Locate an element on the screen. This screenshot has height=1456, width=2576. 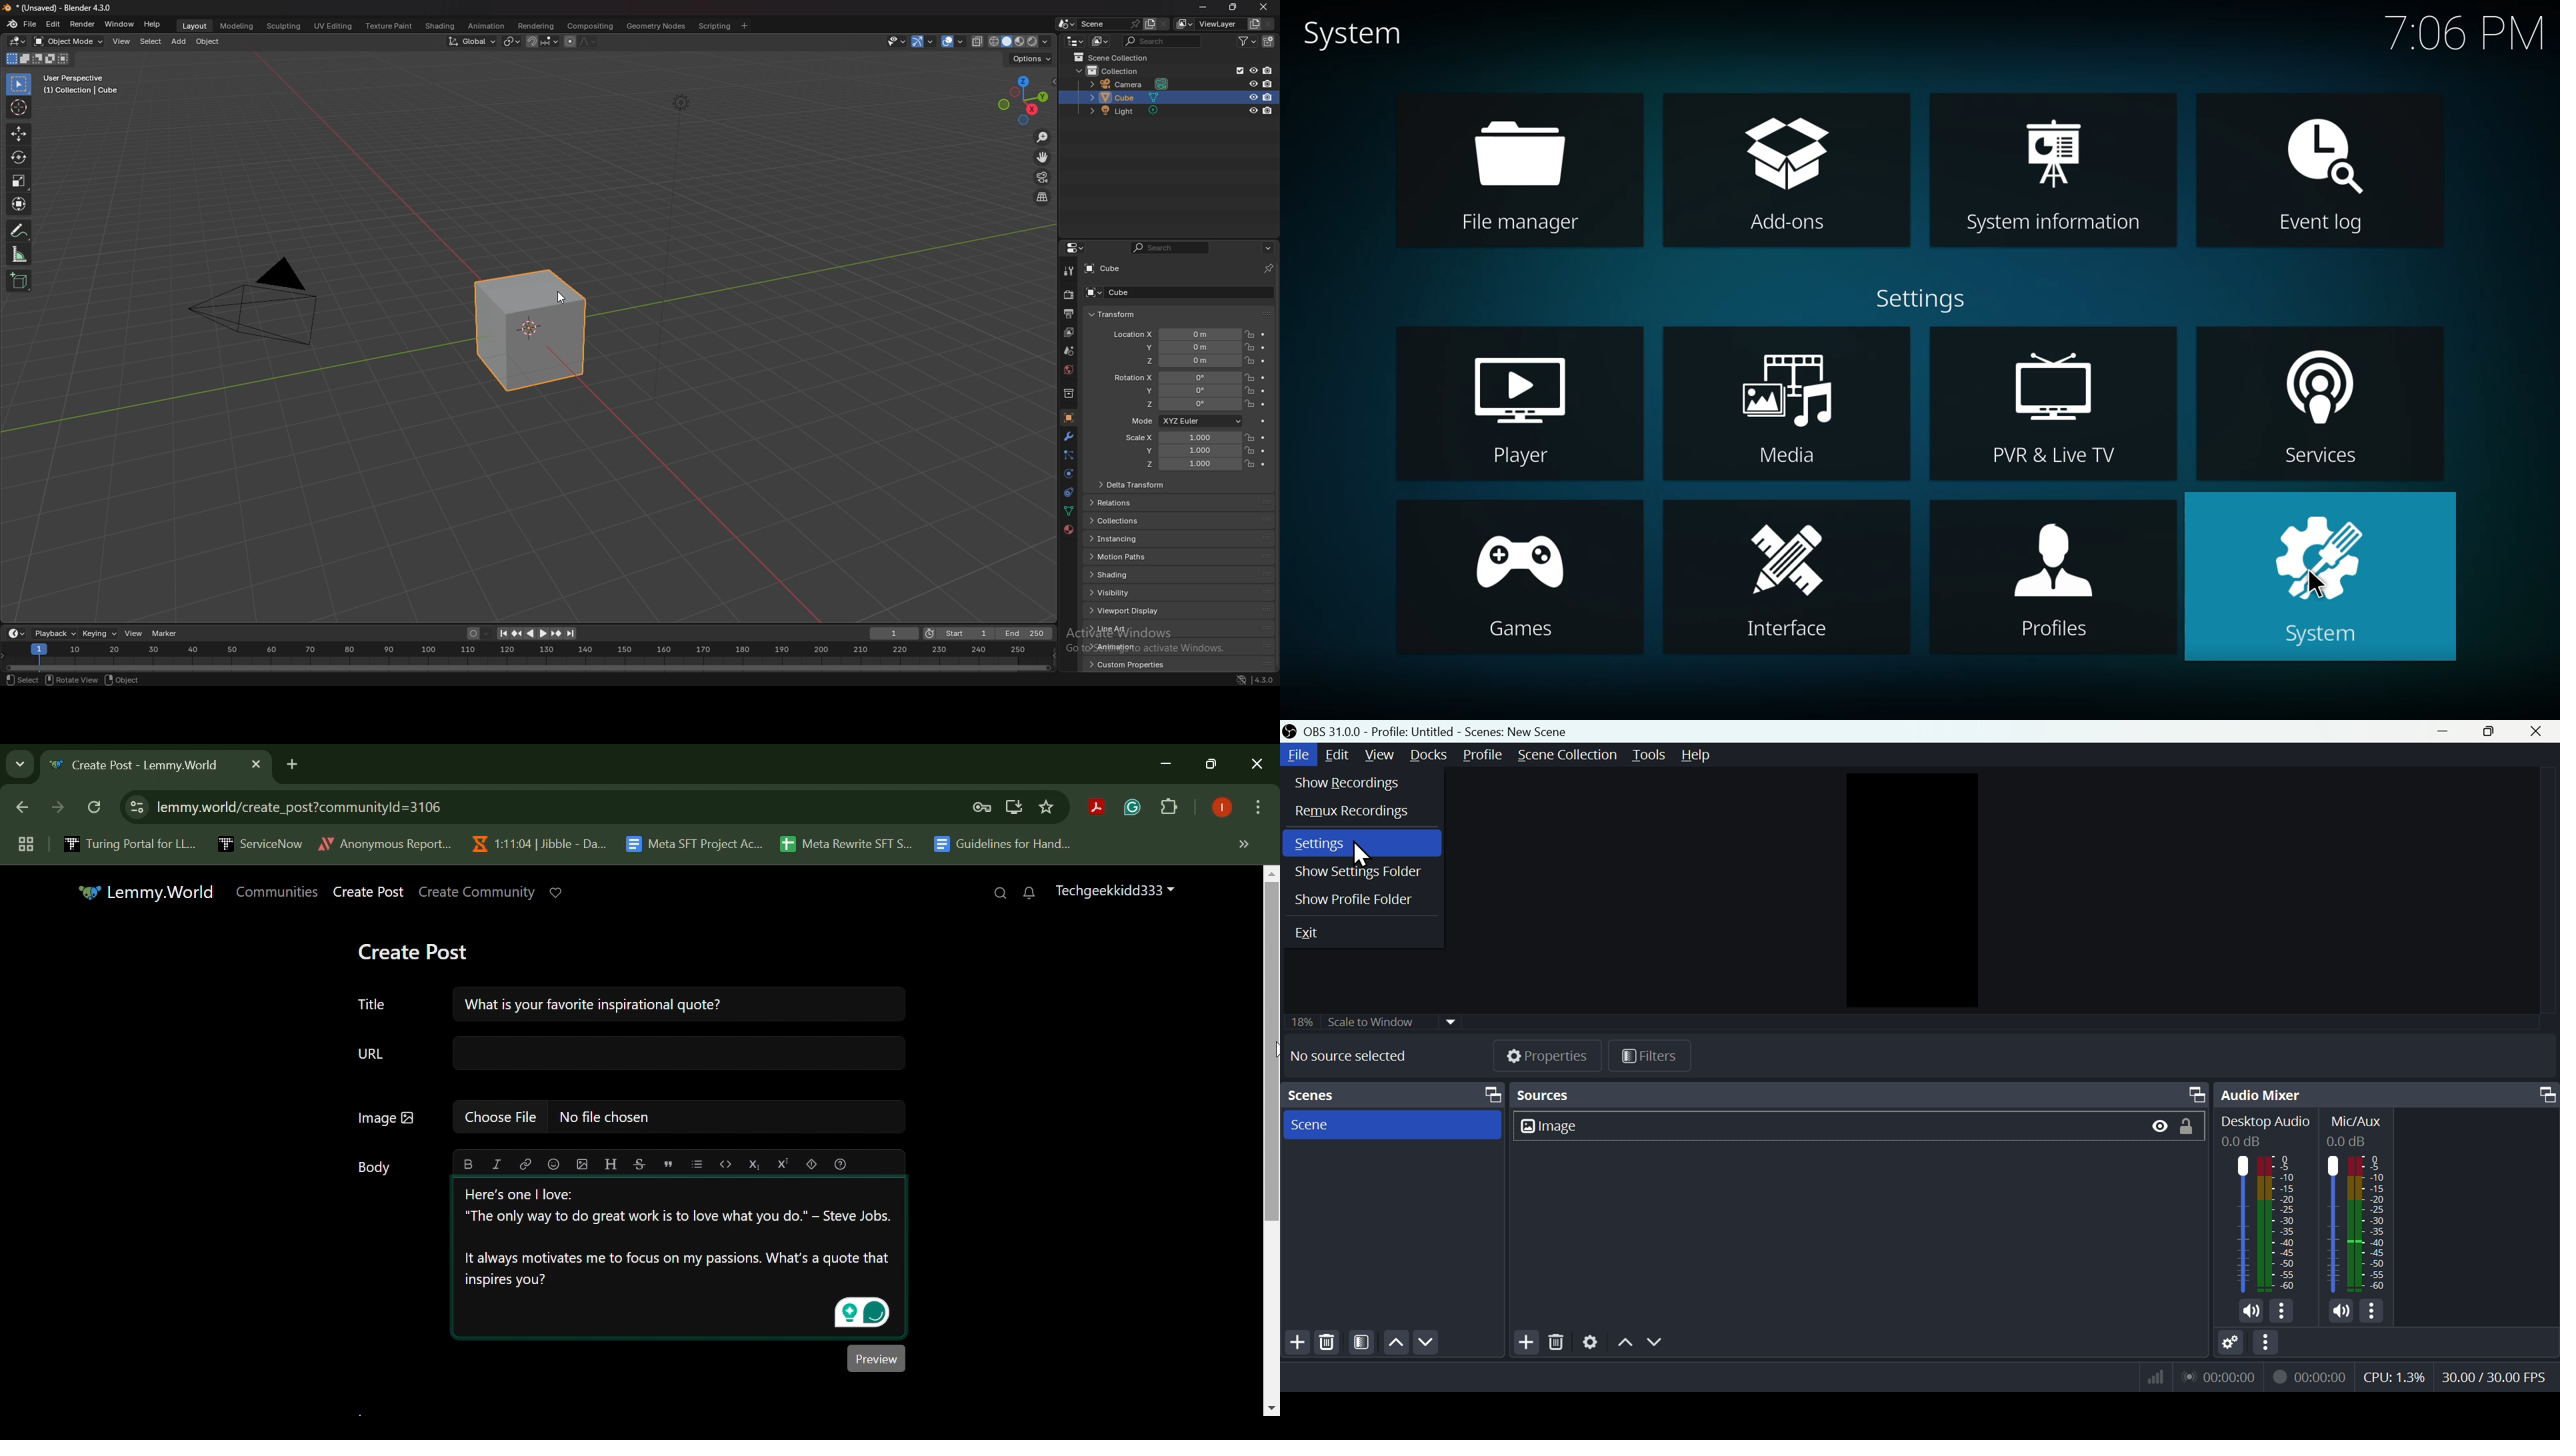
View is located at coordinates (1377, 755).